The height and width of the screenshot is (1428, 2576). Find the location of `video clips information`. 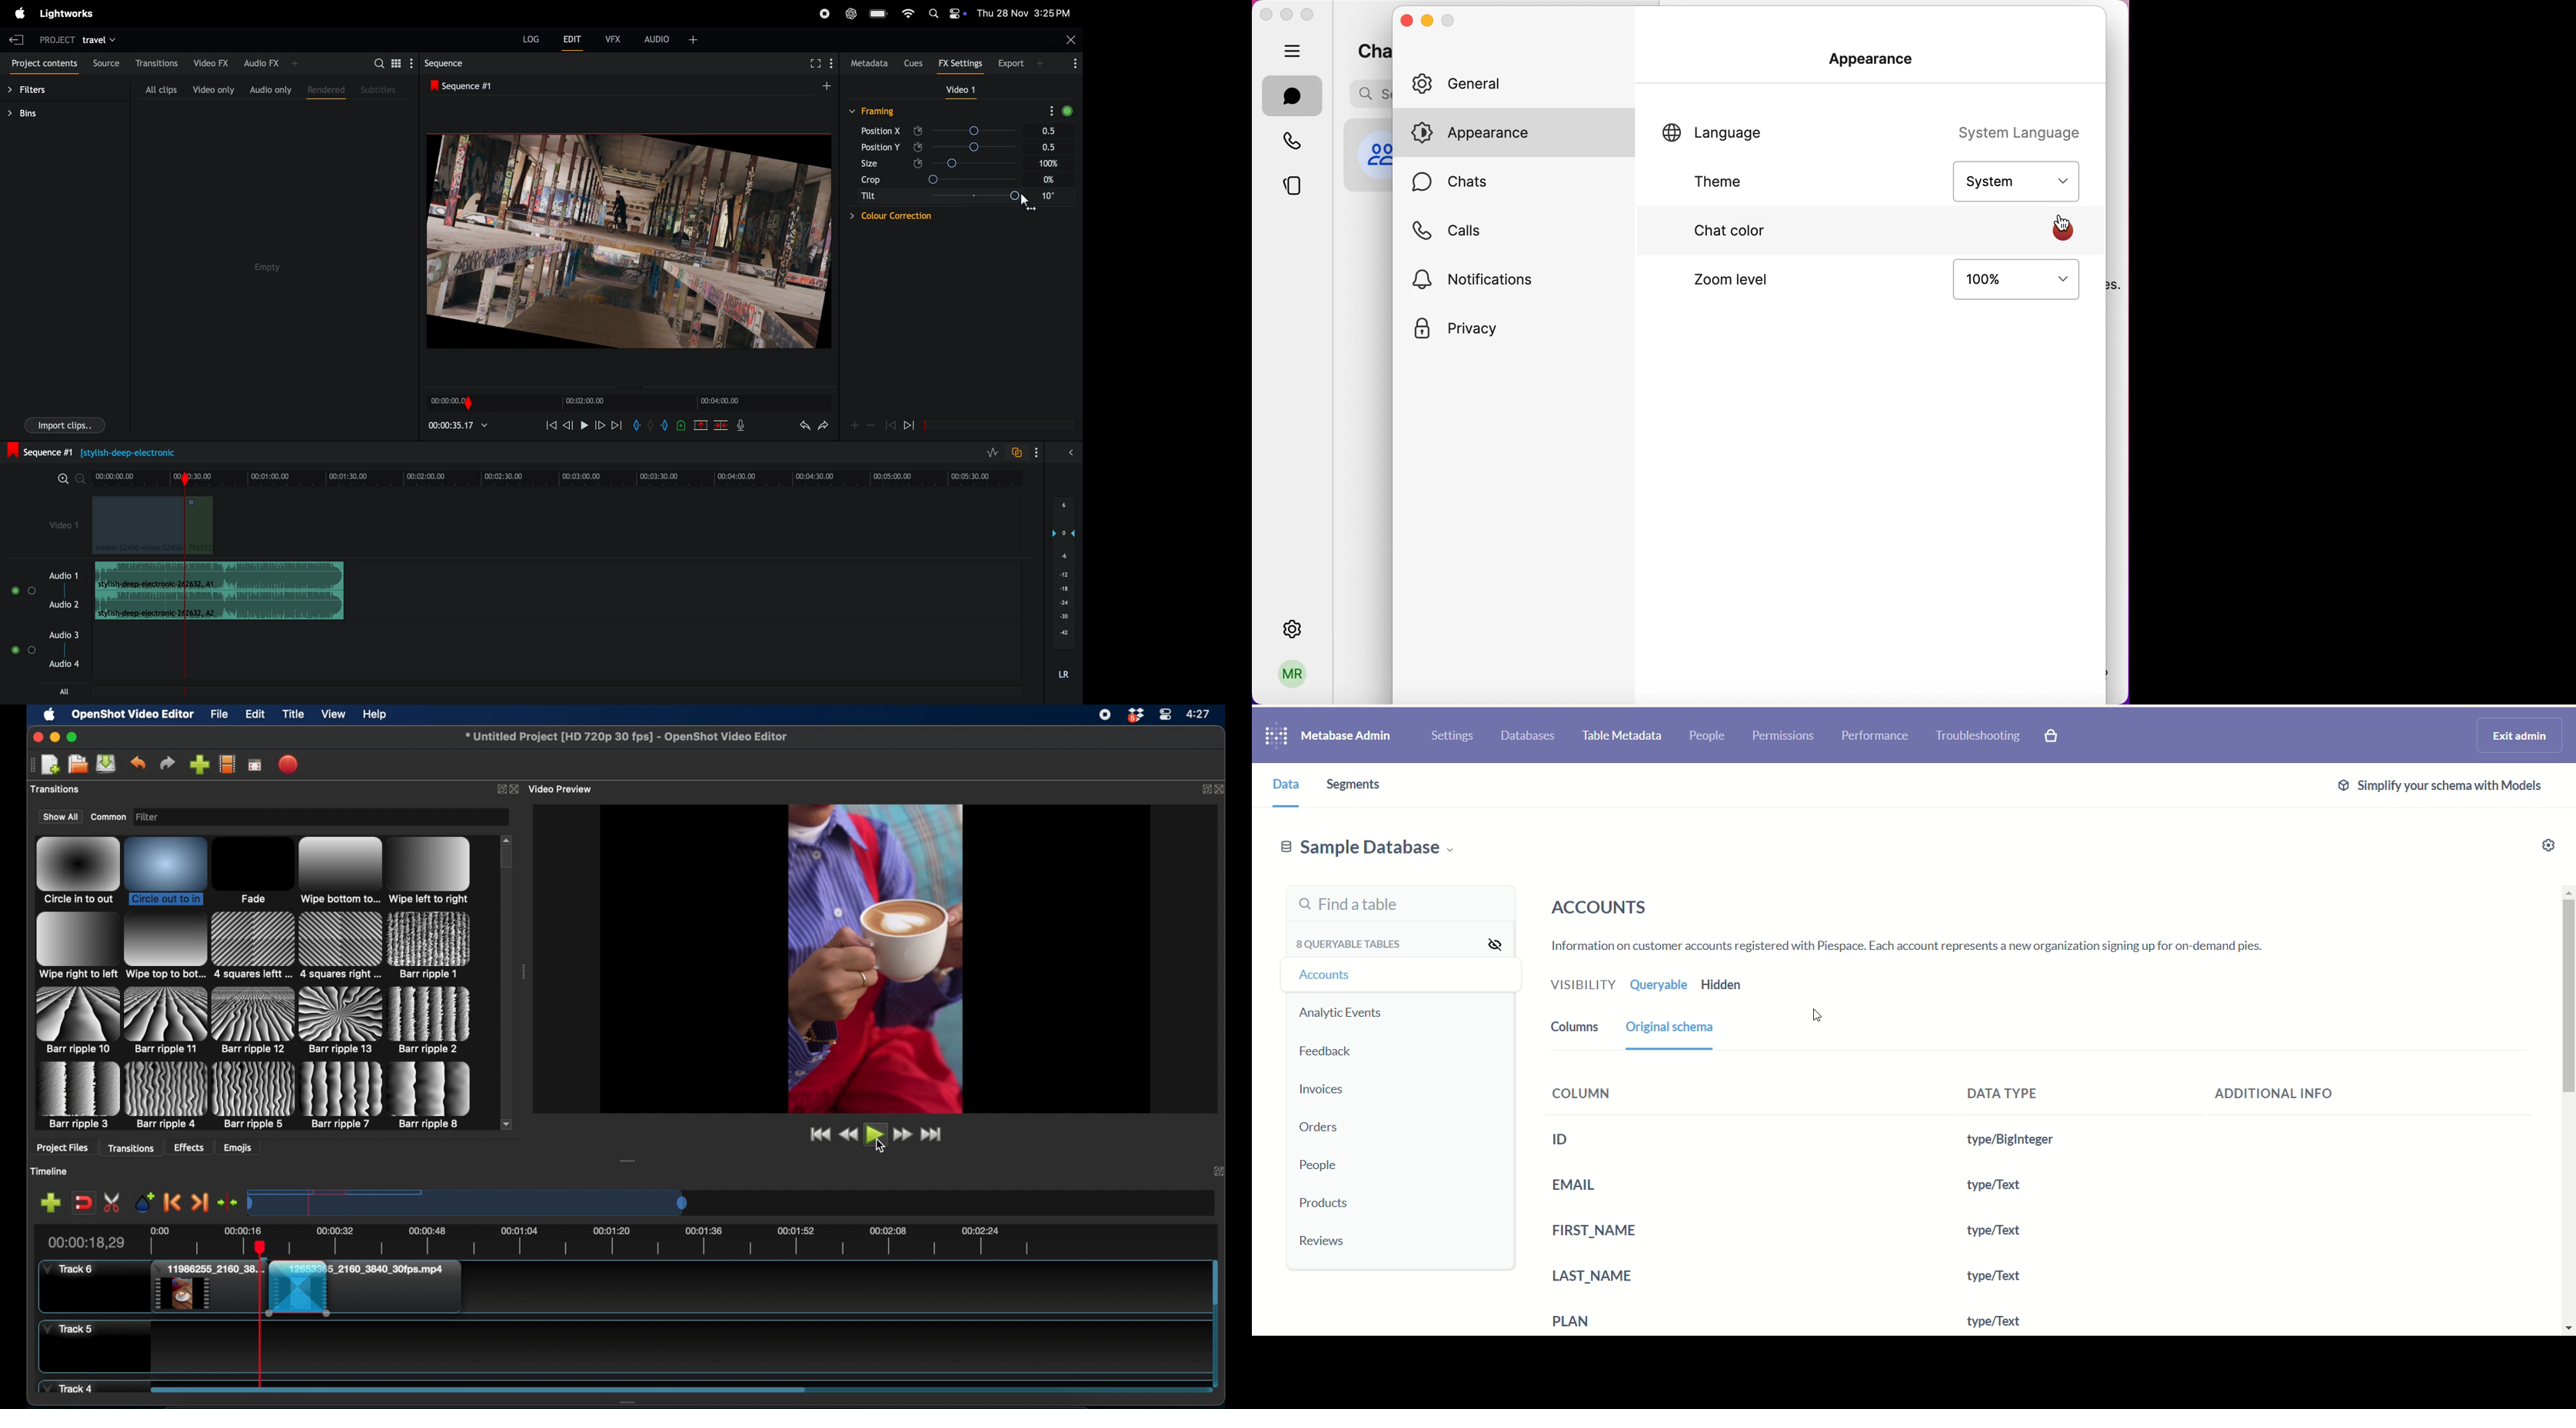

video clips information is located at coordinates (155, 527).